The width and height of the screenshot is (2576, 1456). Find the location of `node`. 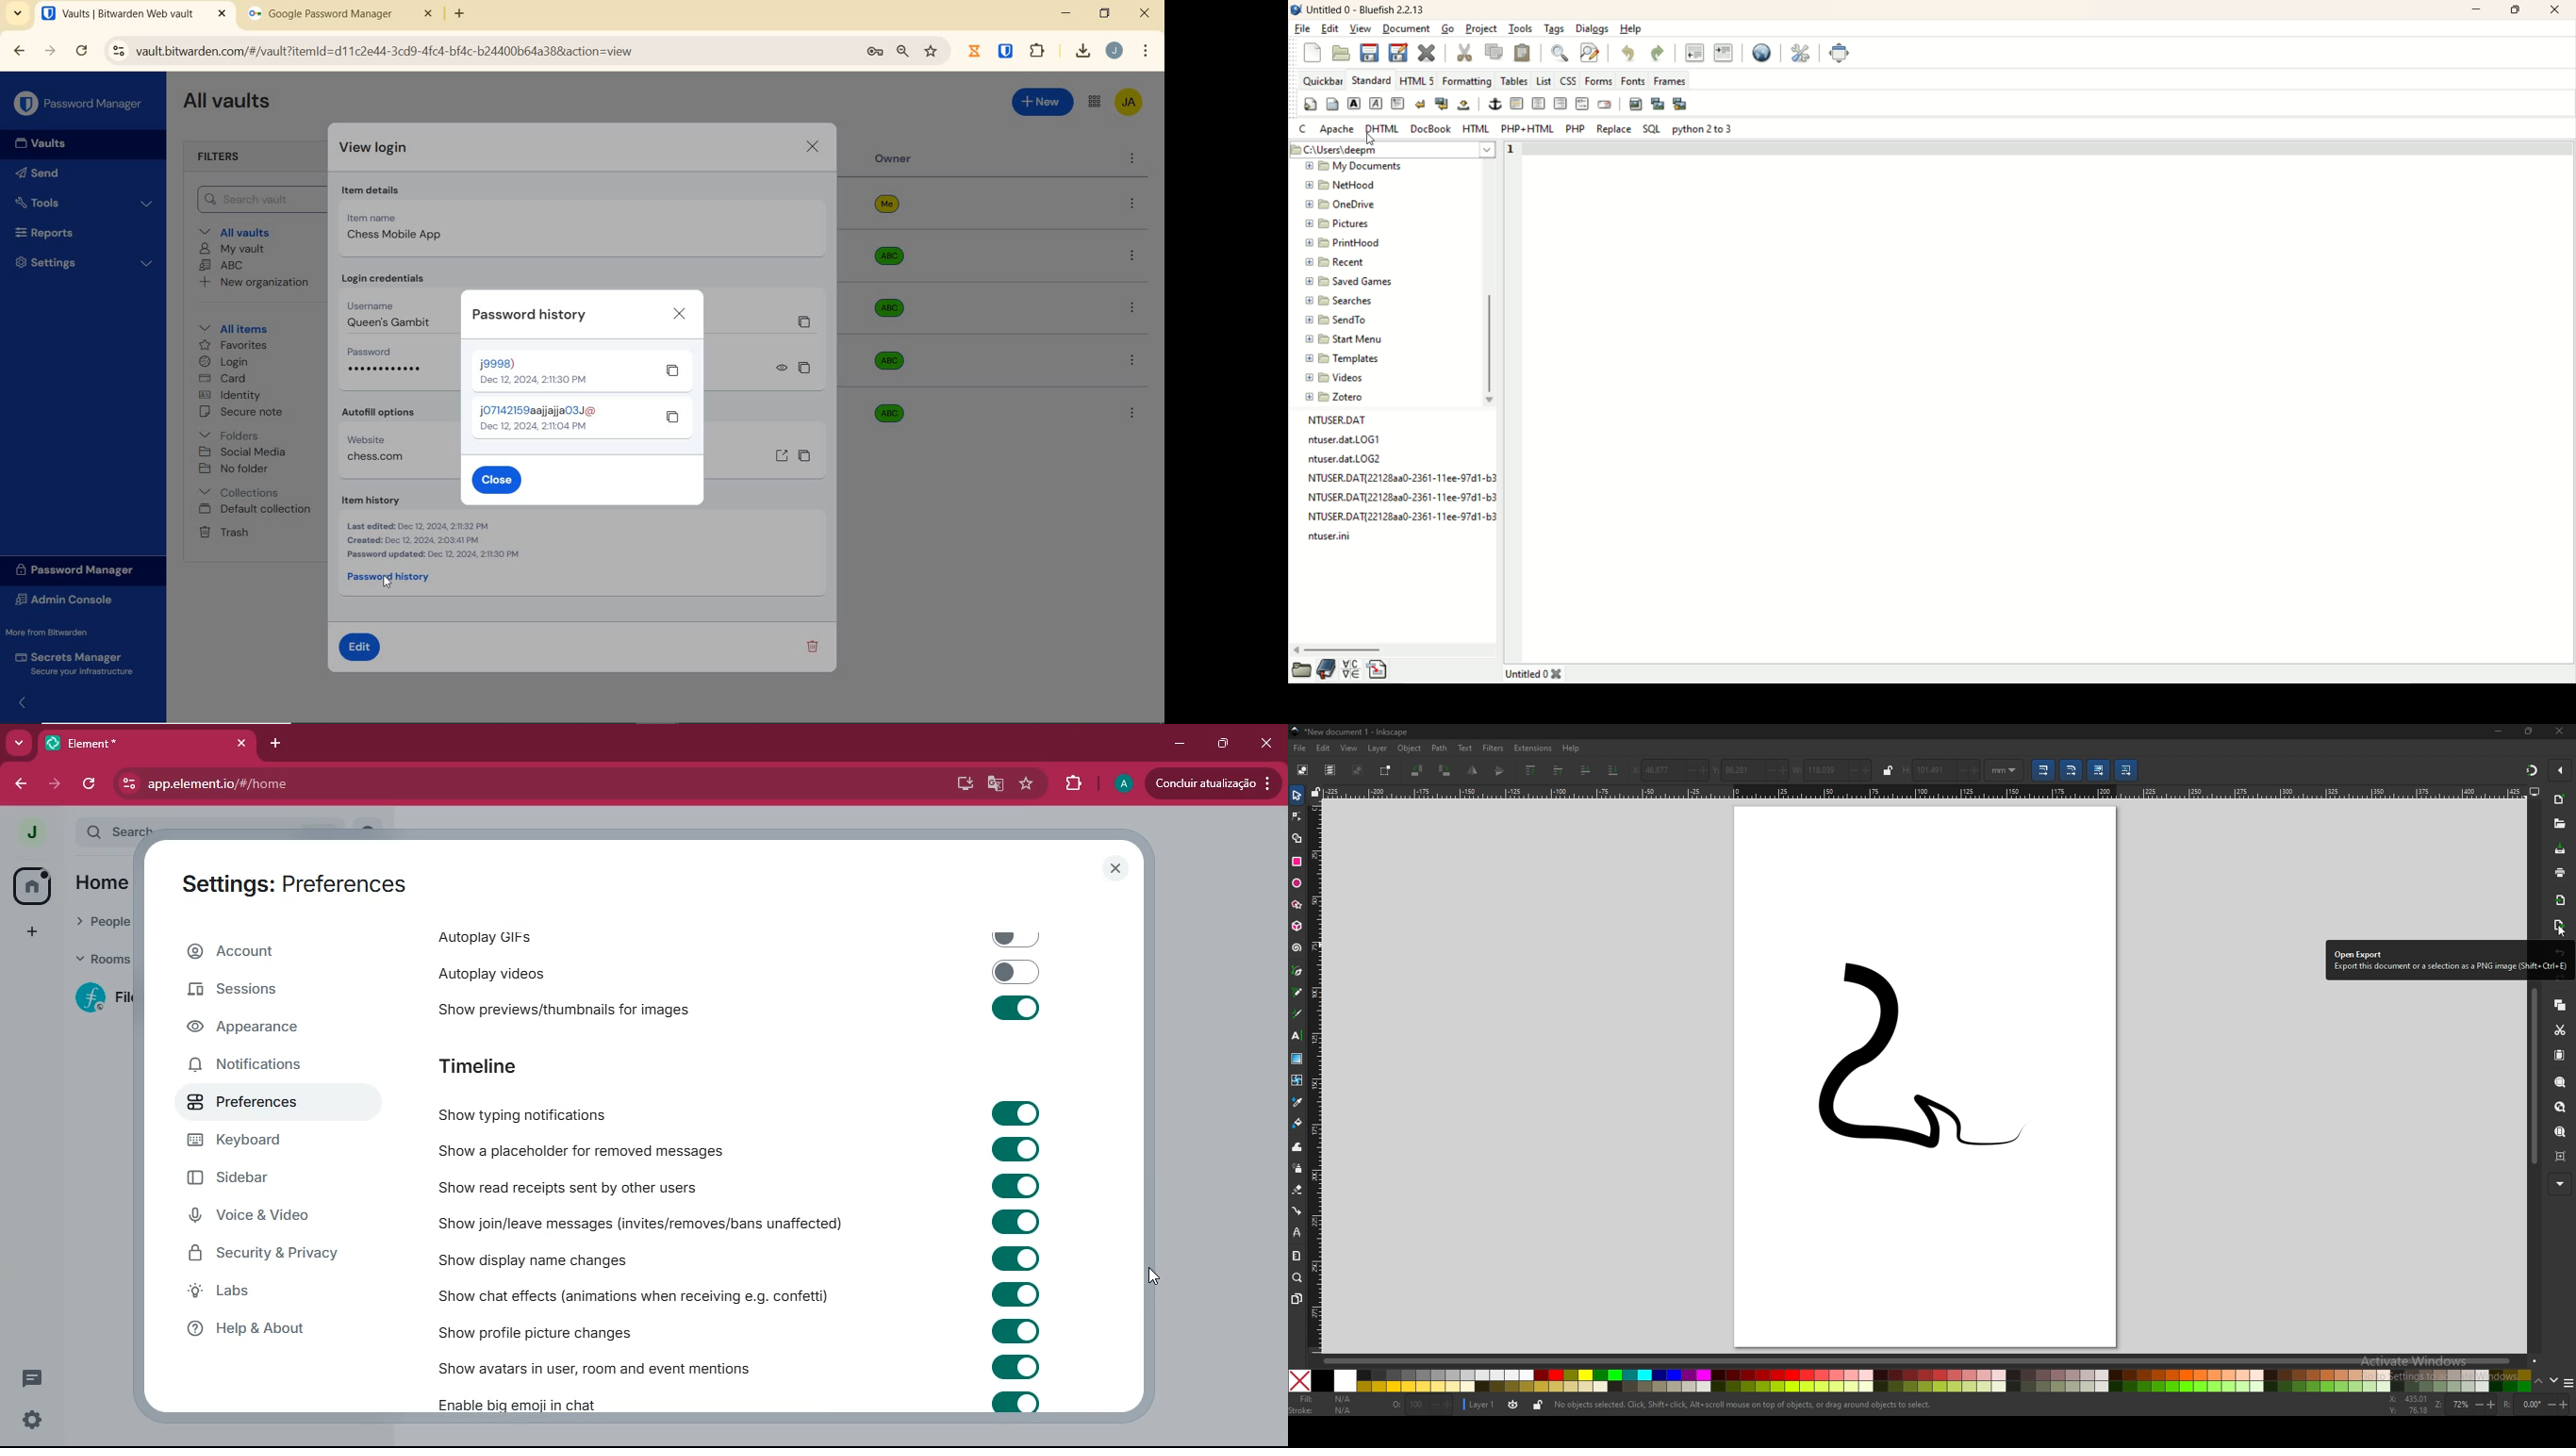

node is located at coordinates (1297, 817).